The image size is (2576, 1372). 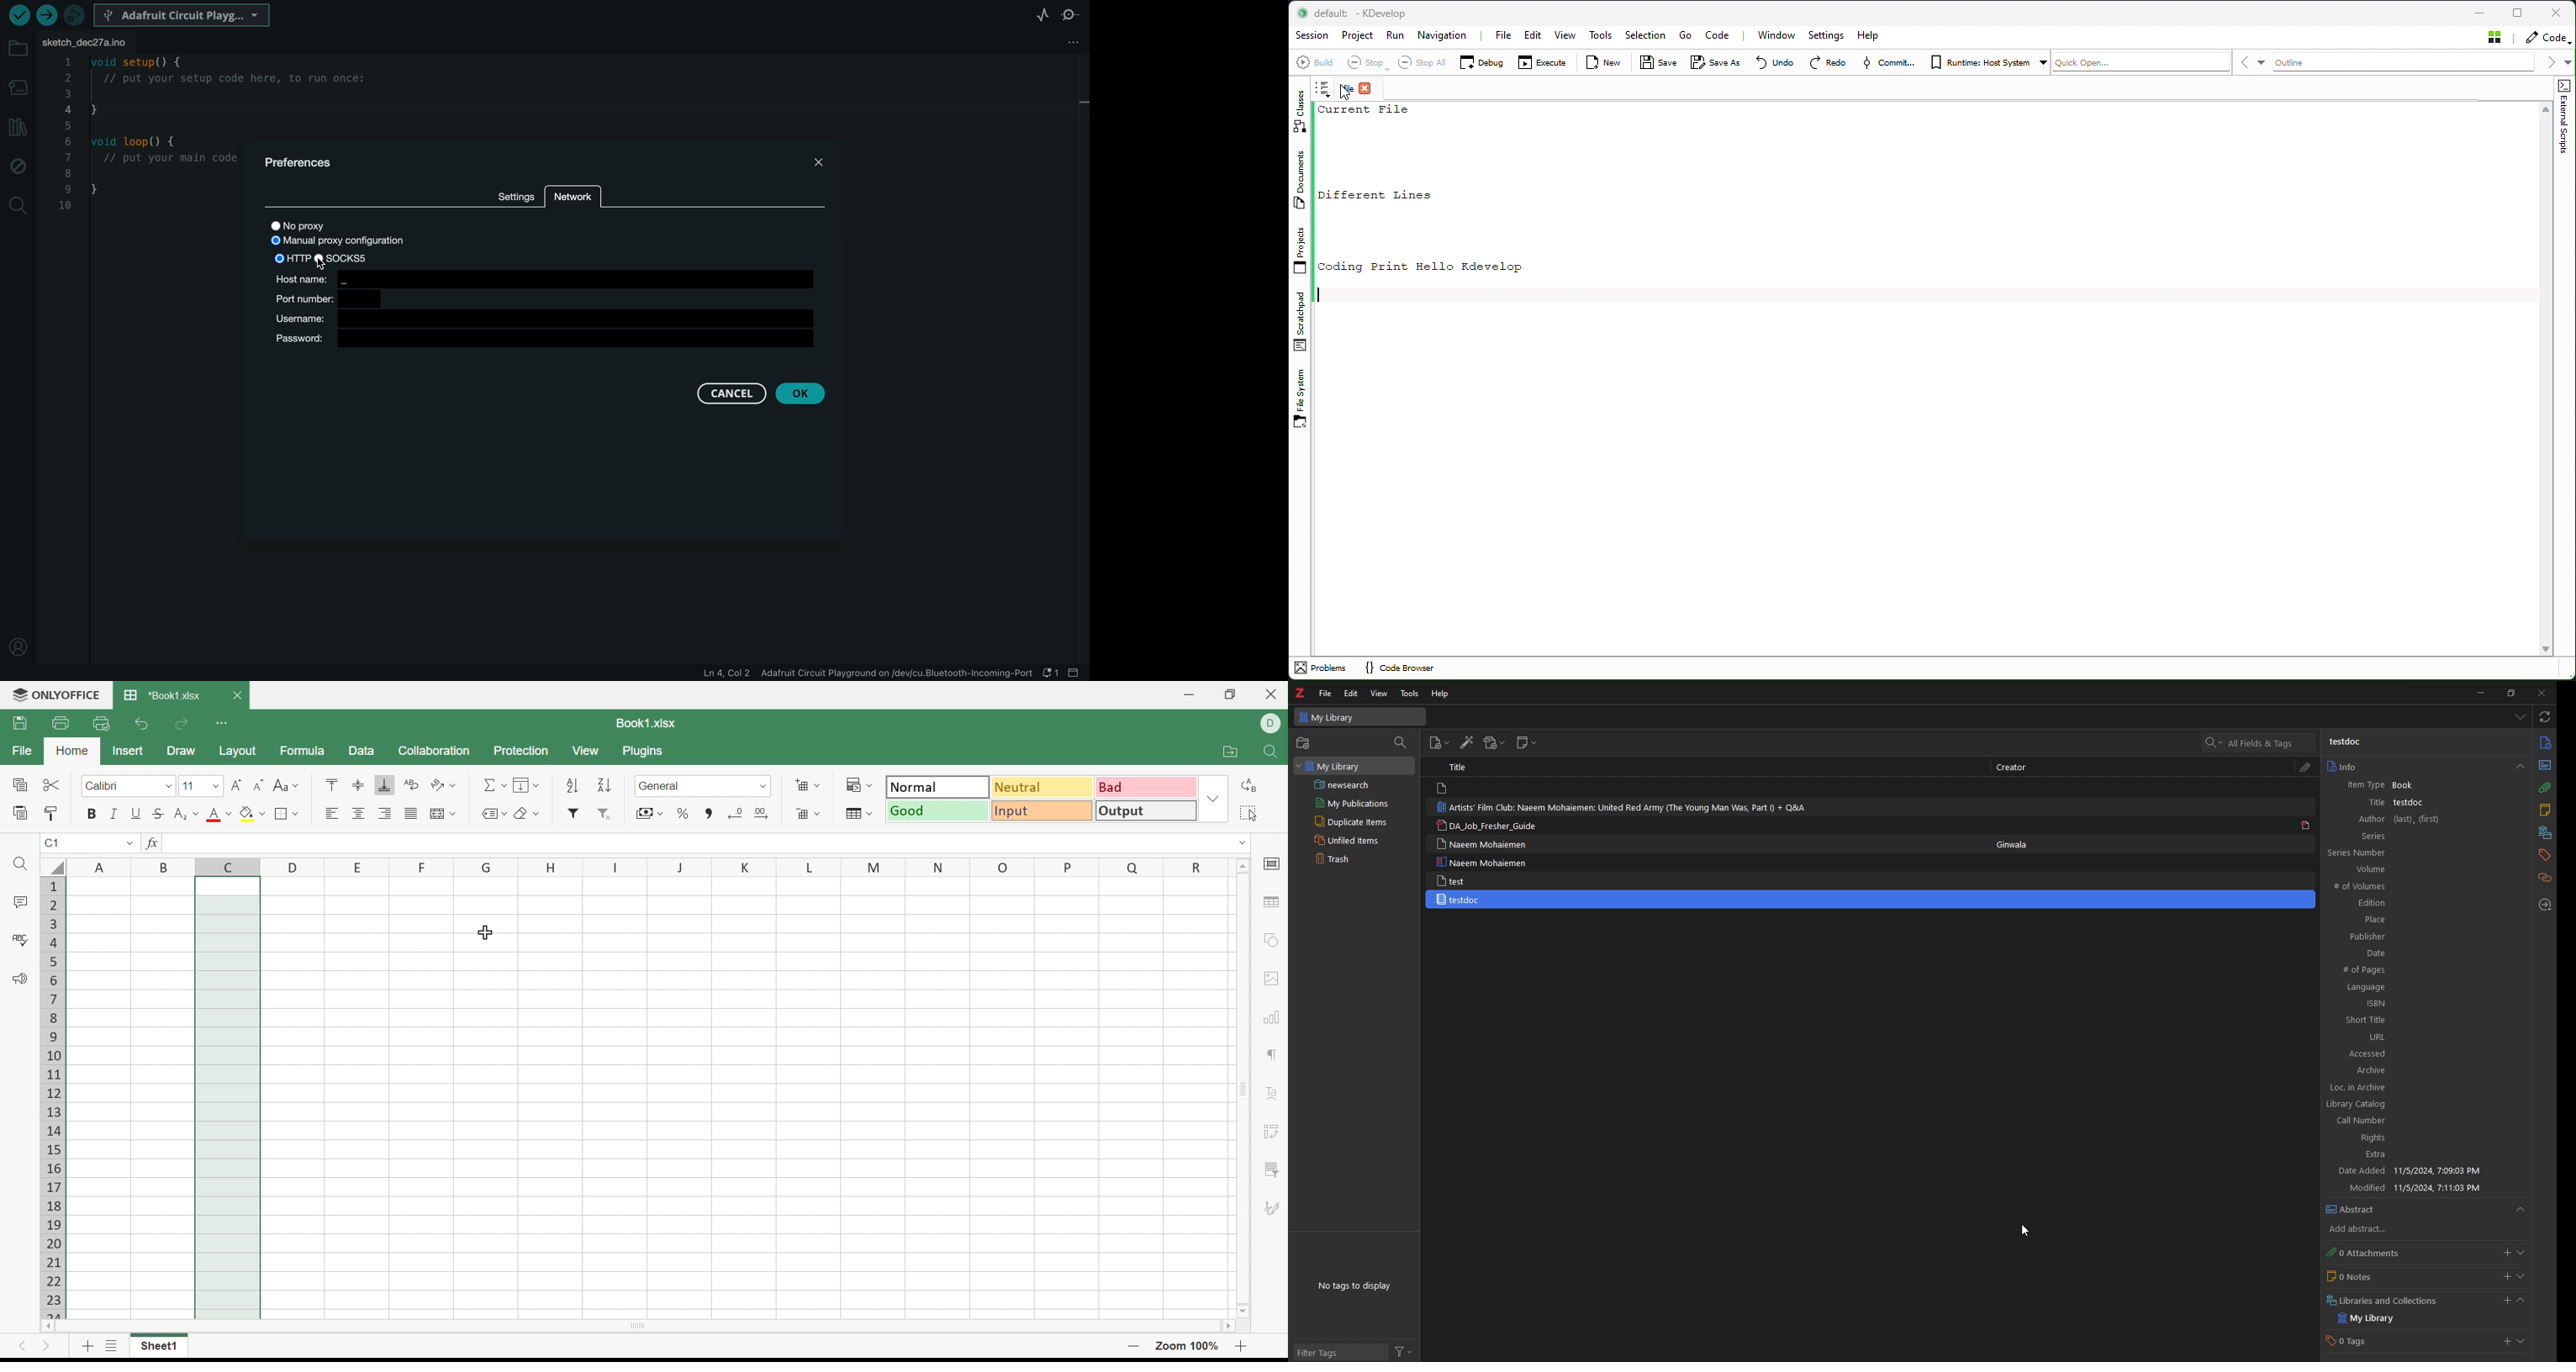 I want to click on Sheet1, so click(x=161, y=1350).